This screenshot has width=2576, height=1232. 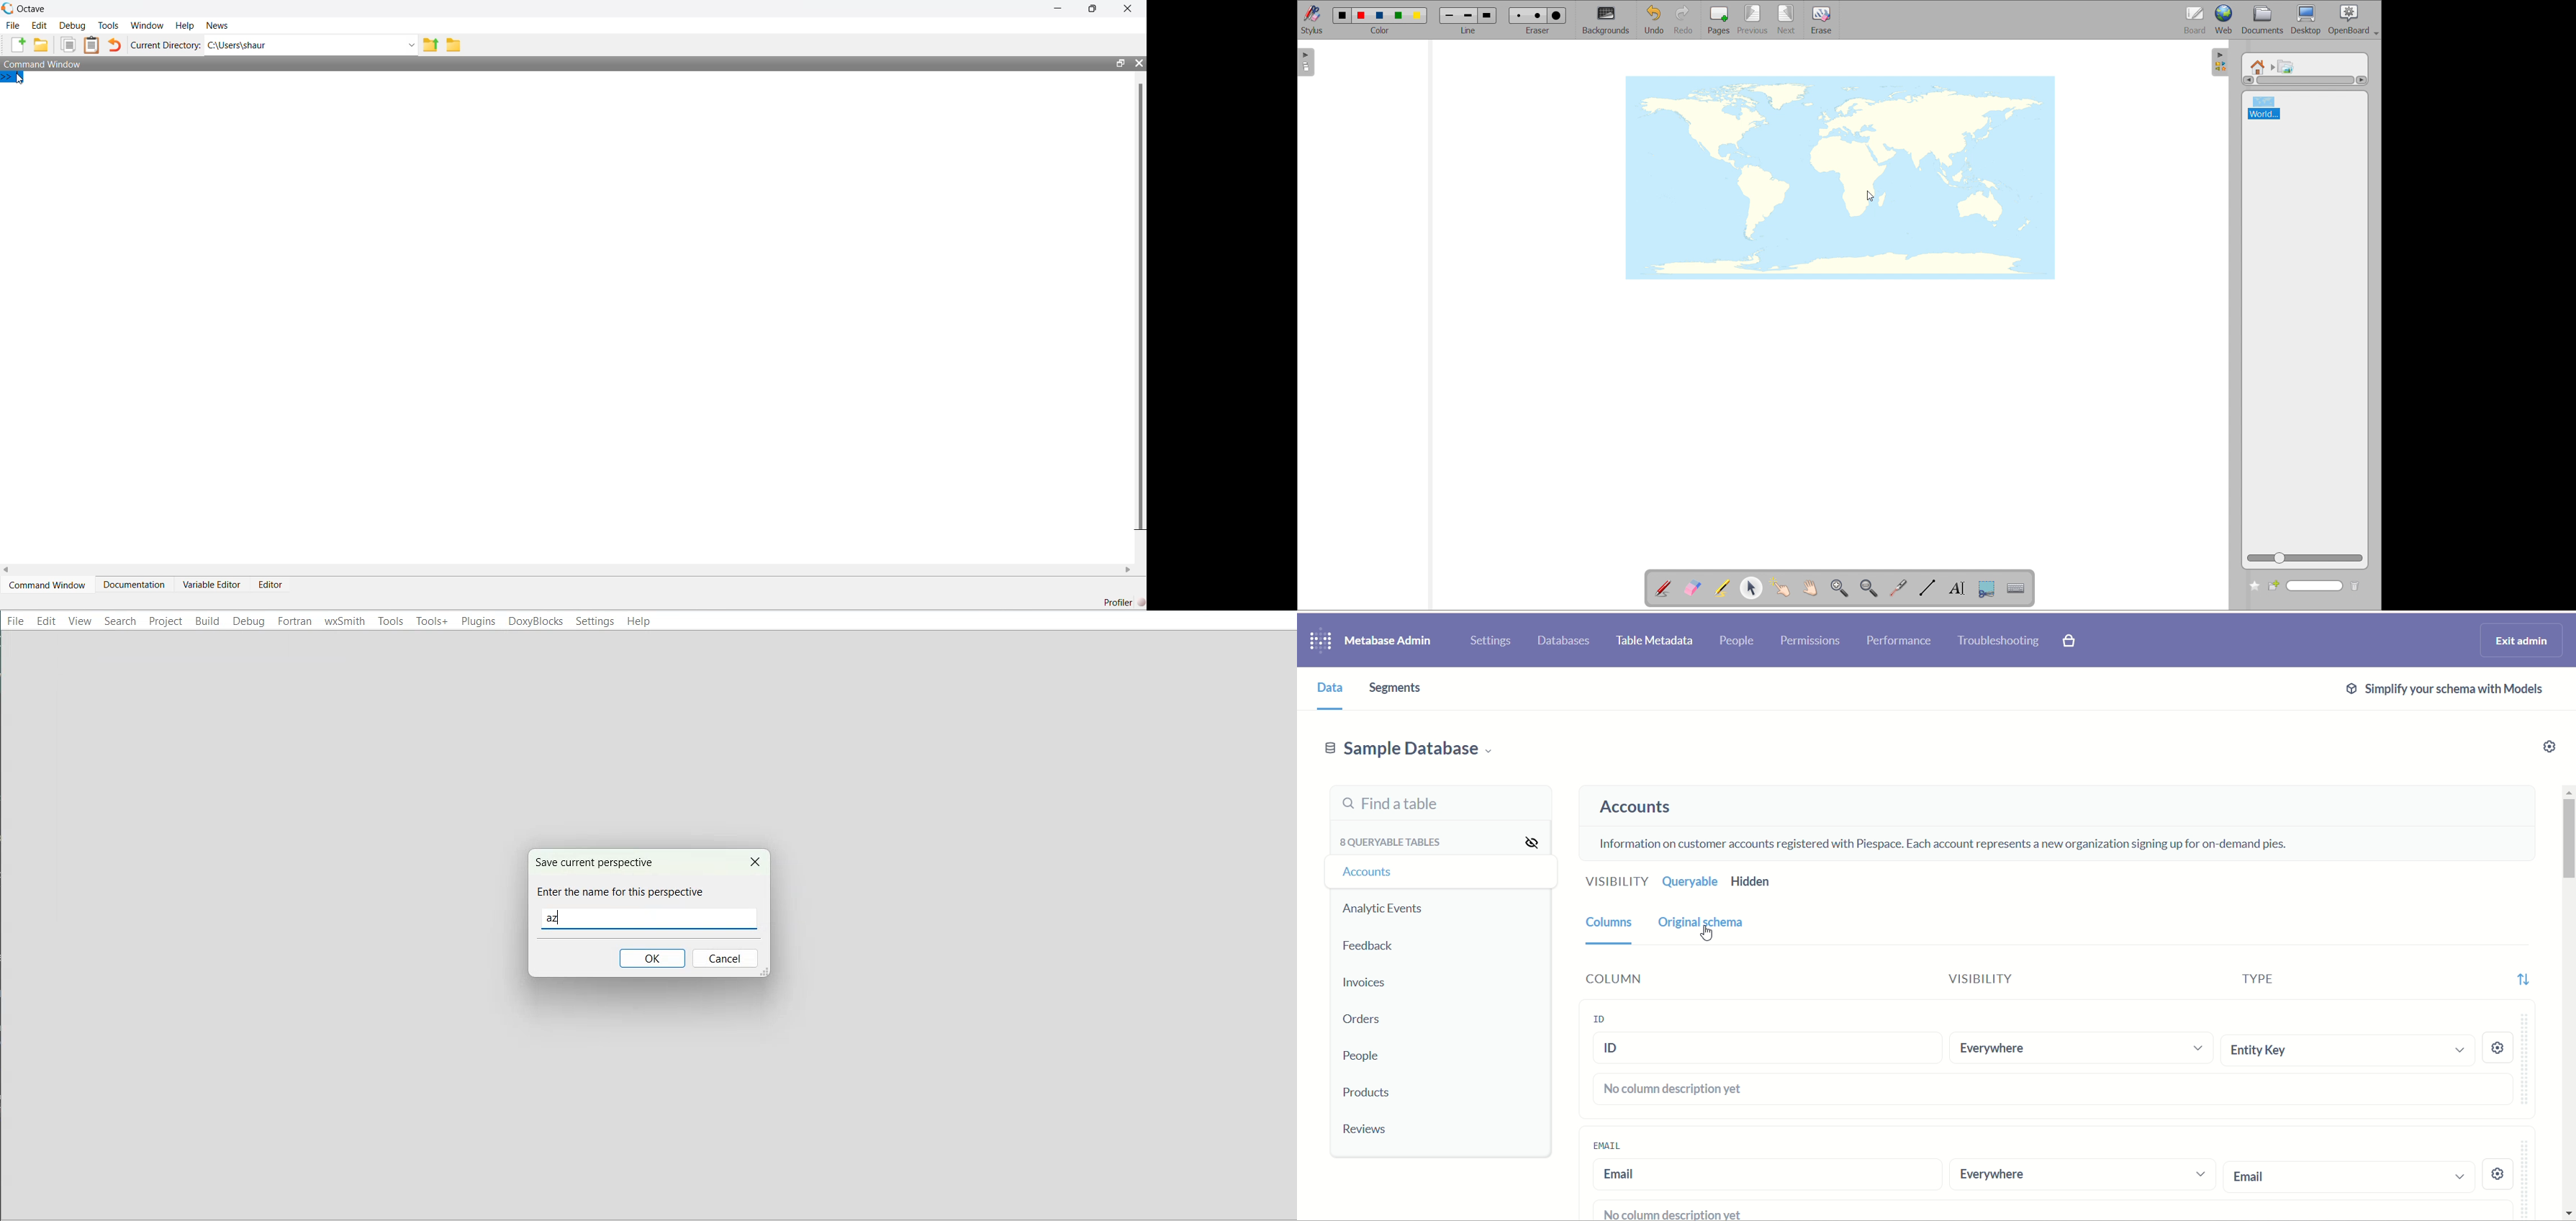 What do you see at coordinates (1334, 690) in the screenshot?
I see `data` at bounding box center [1334, 690].